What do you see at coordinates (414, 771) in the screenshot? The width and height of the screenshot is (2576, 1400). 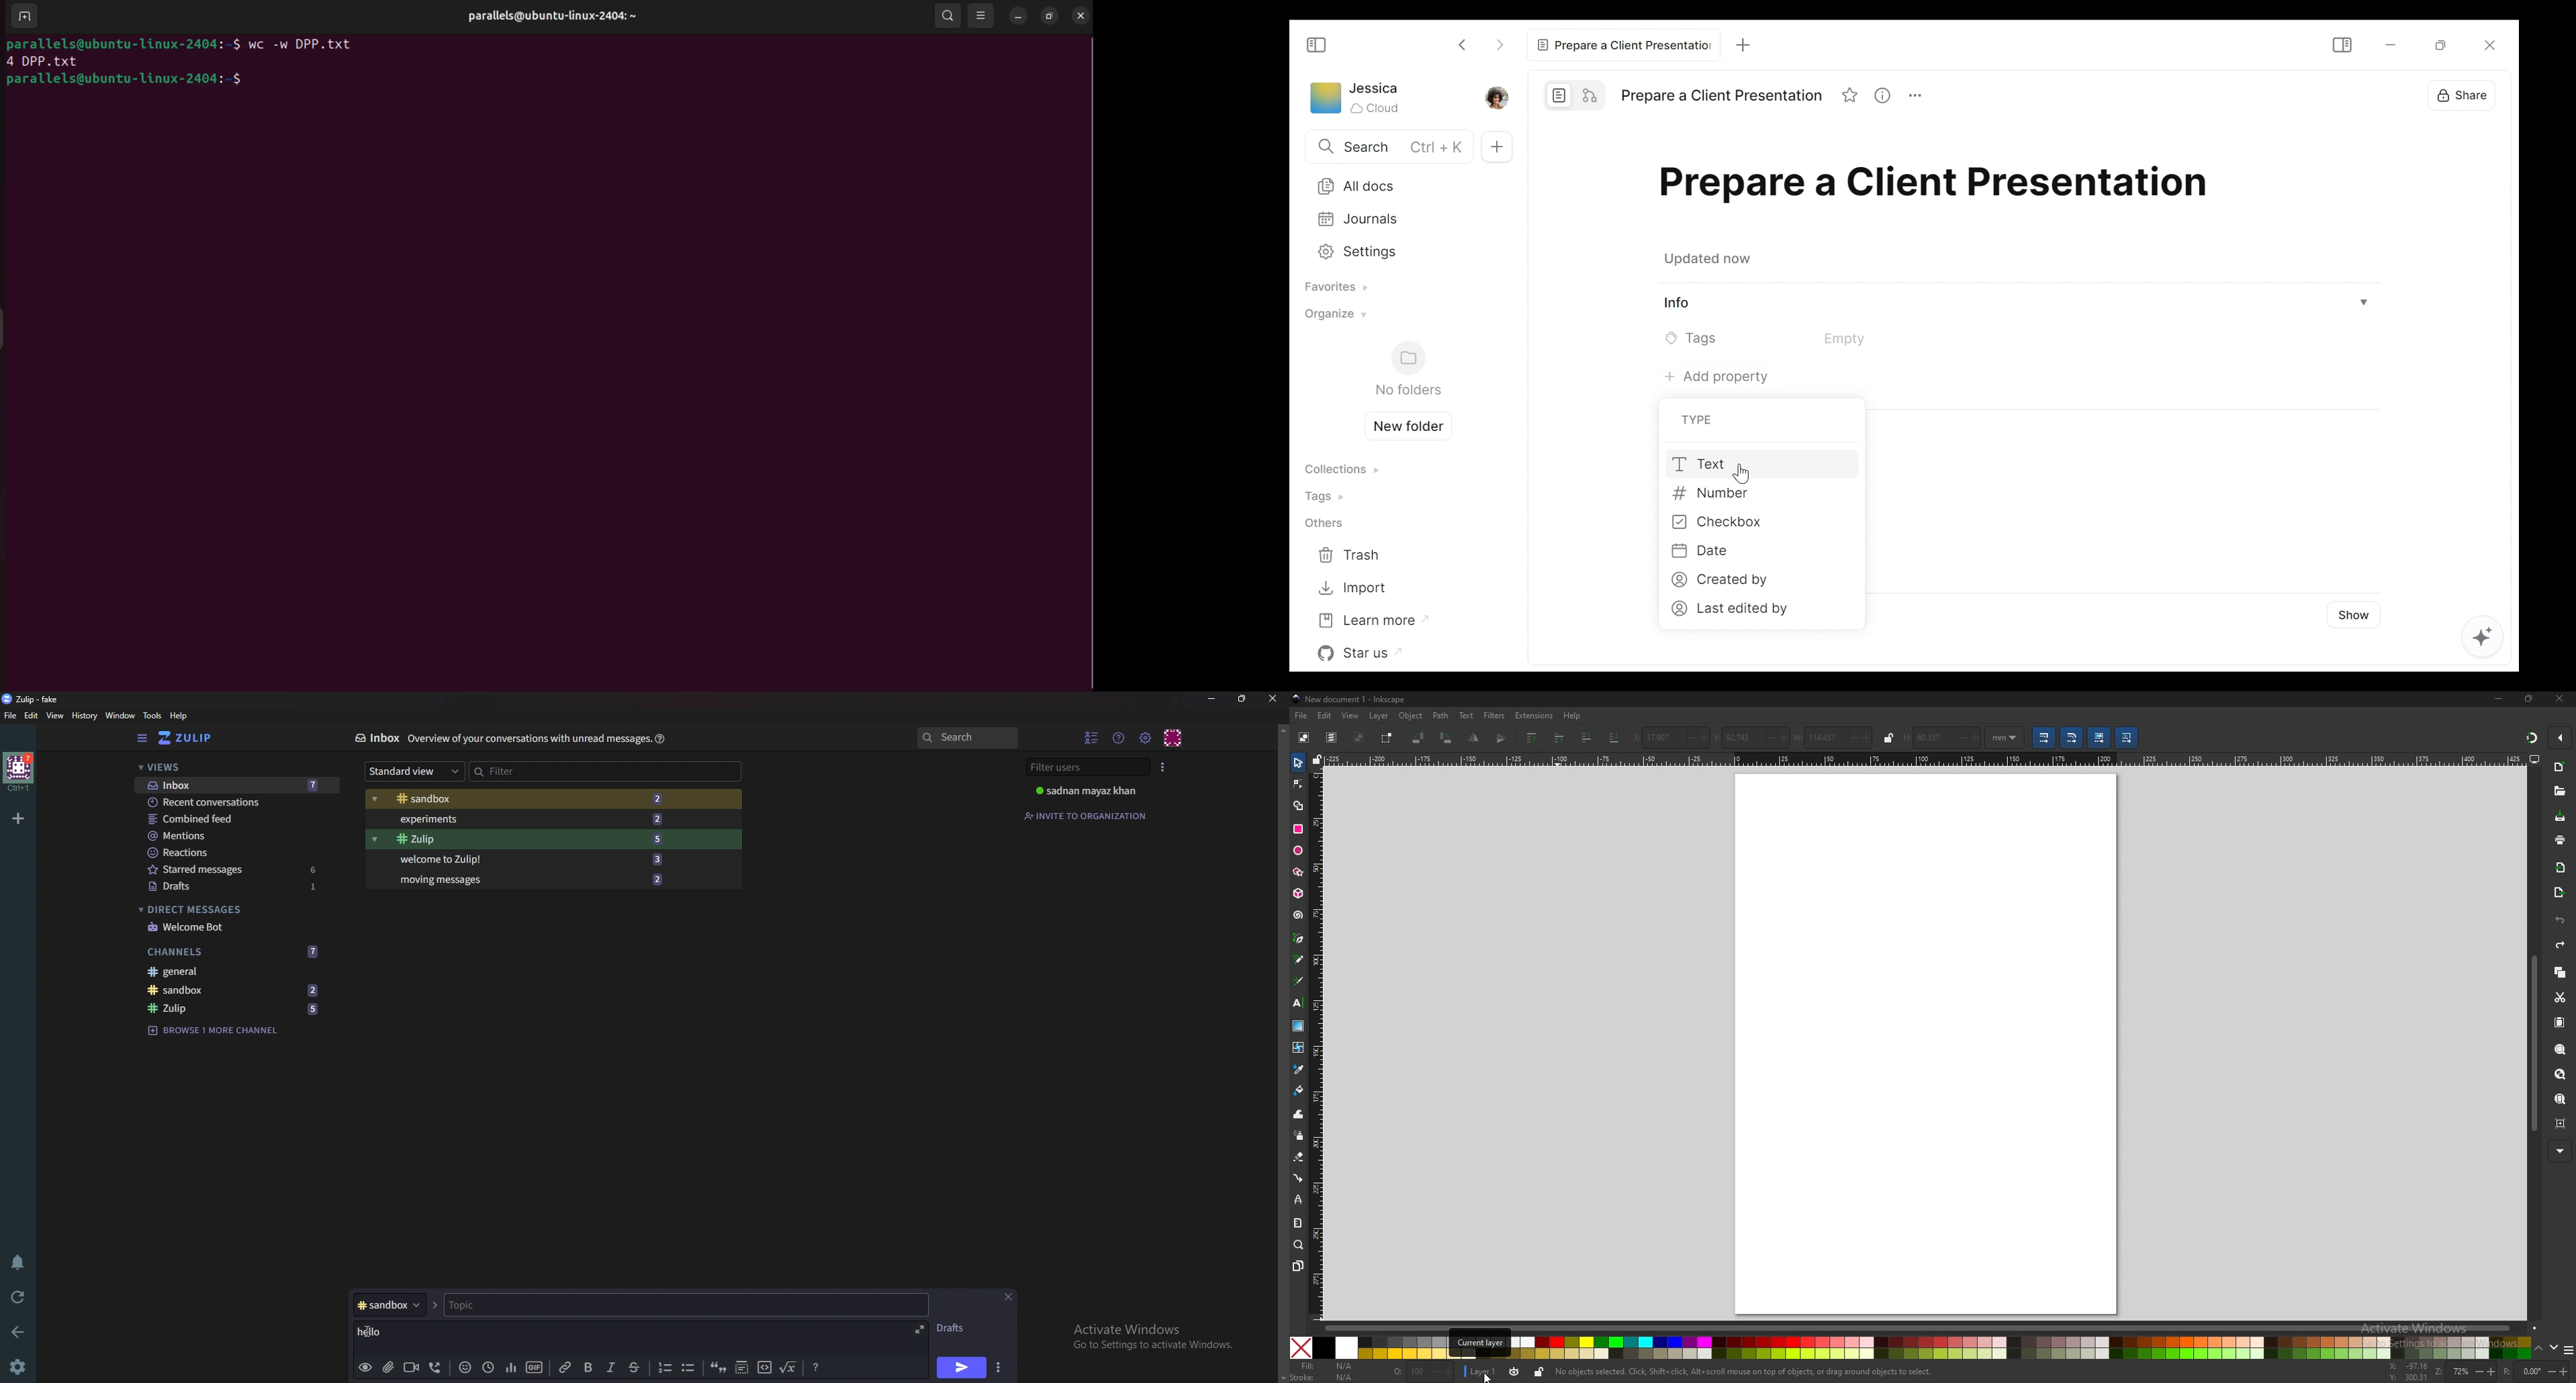 I see `Standard view` at bounding box center [414, 771].